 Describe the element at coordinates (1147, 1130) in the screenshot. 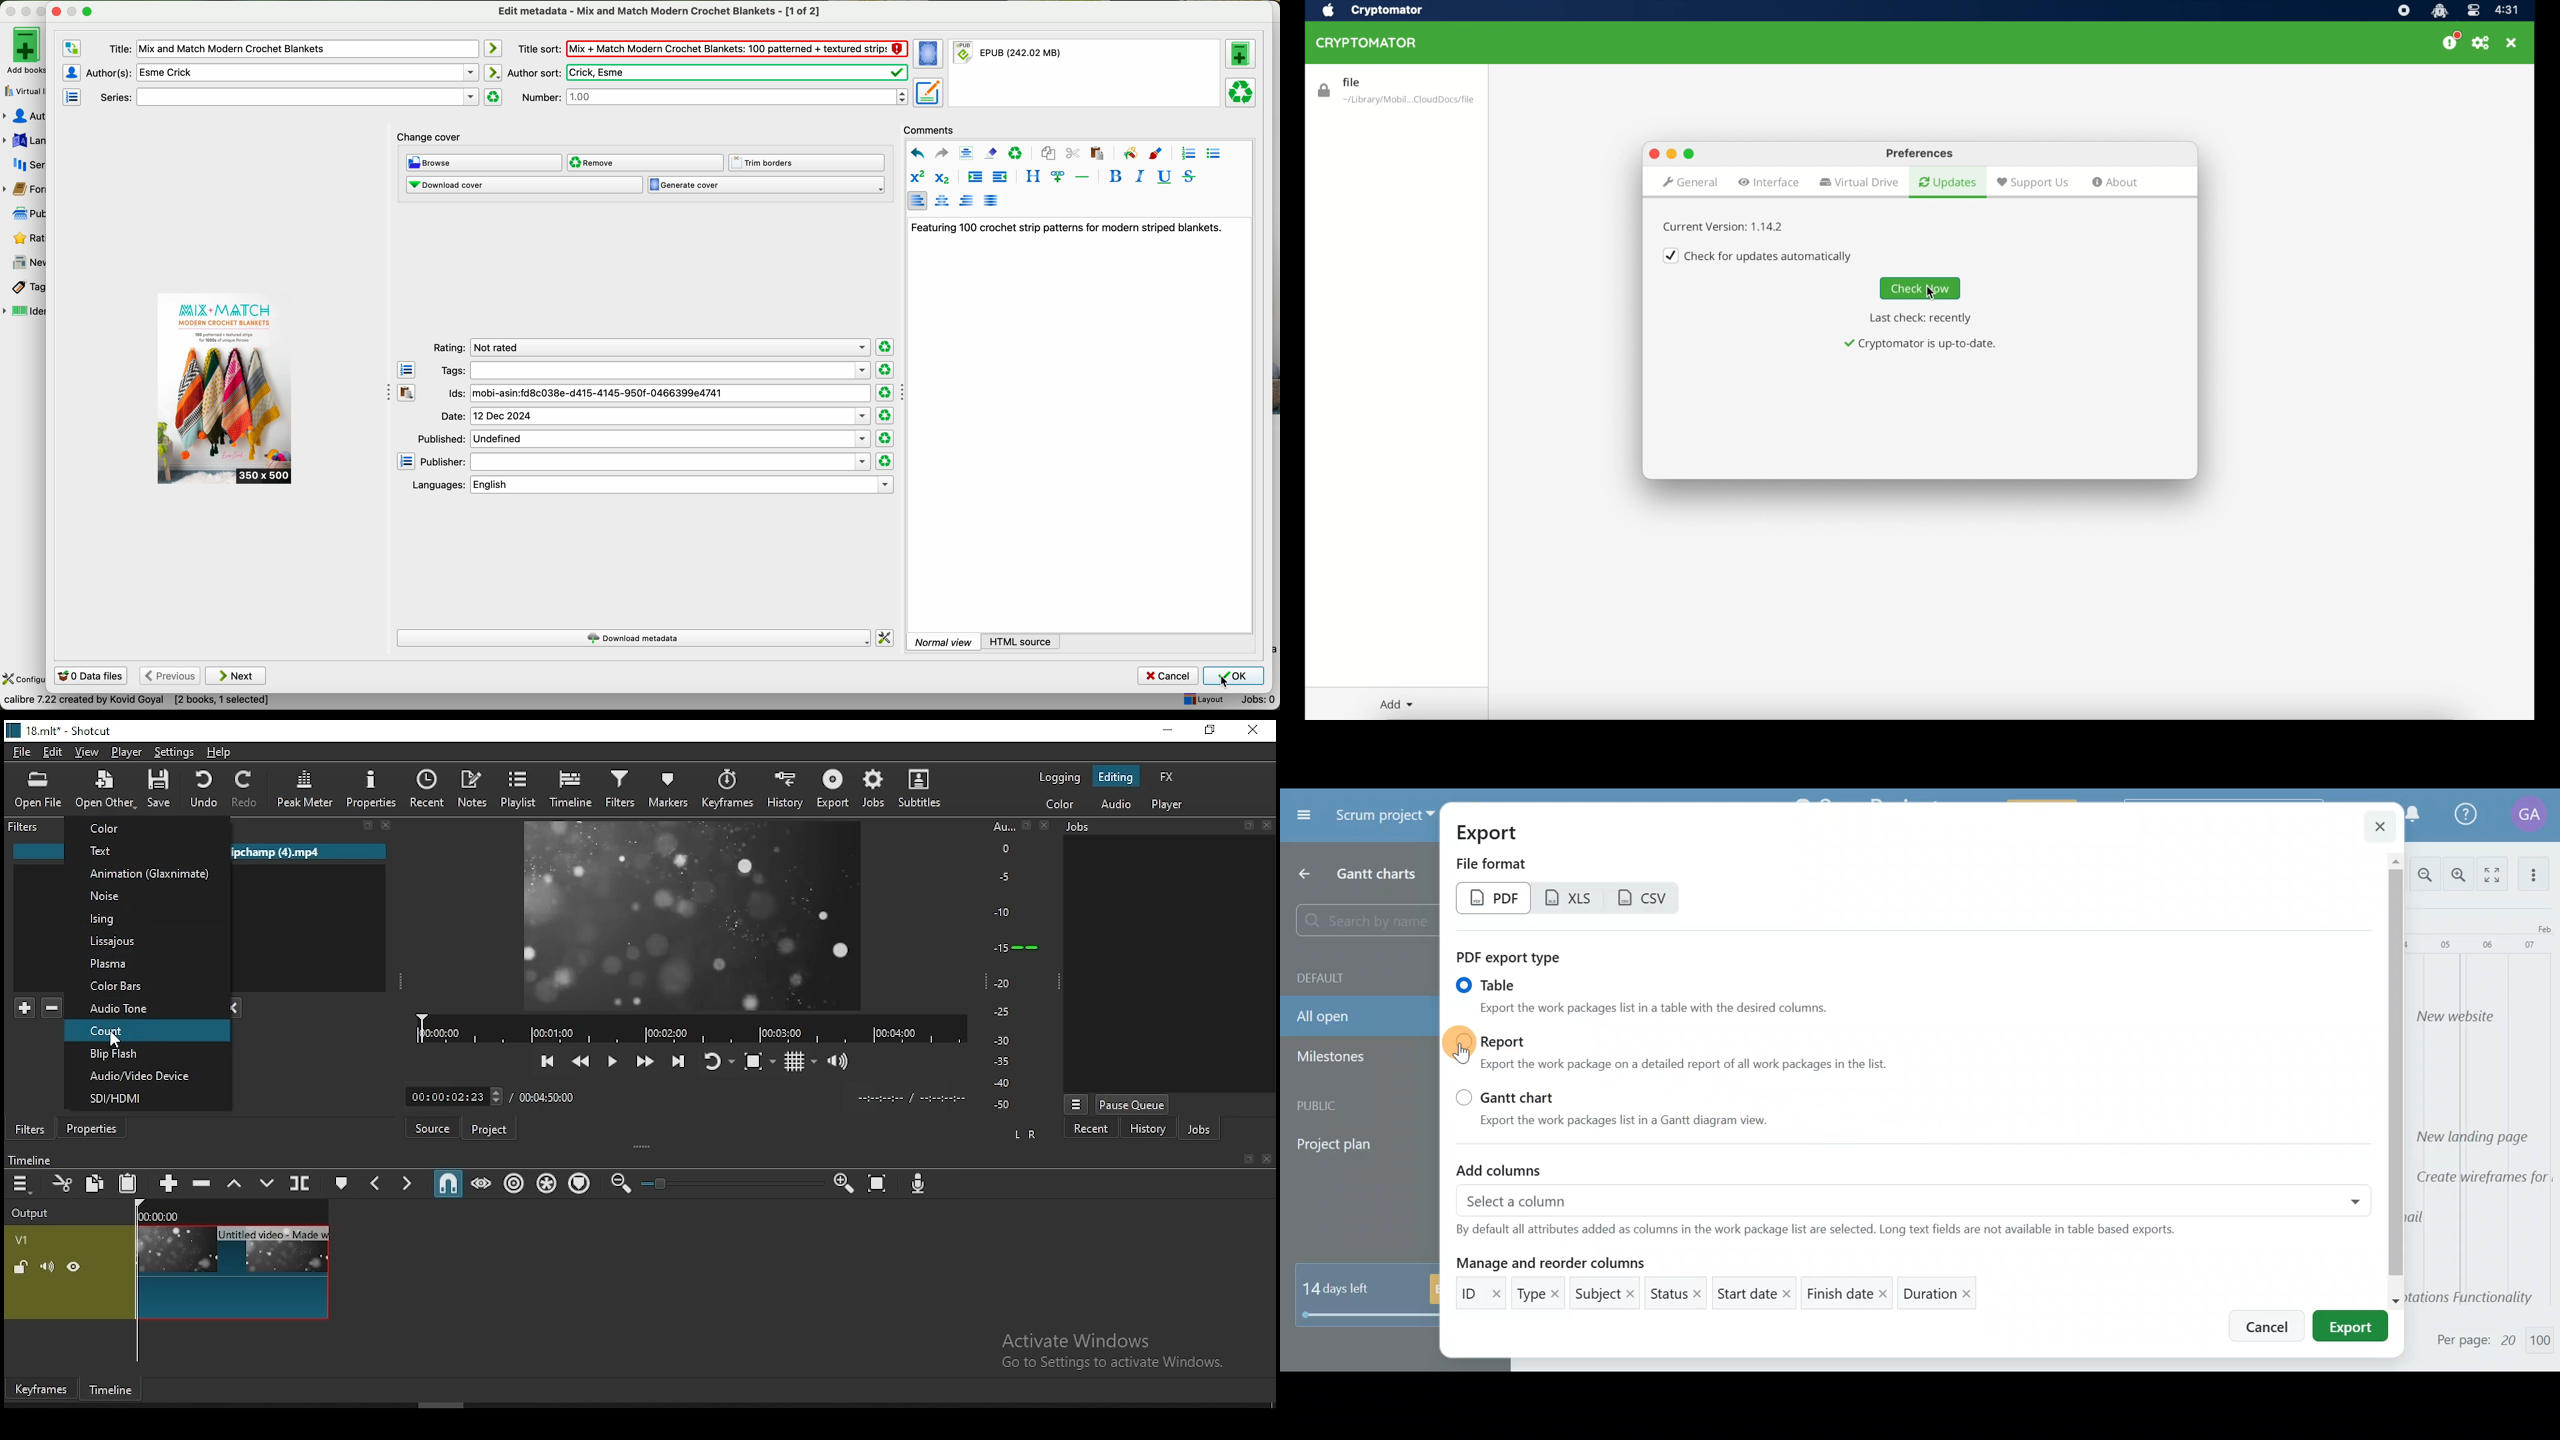

I see `history` at that location.